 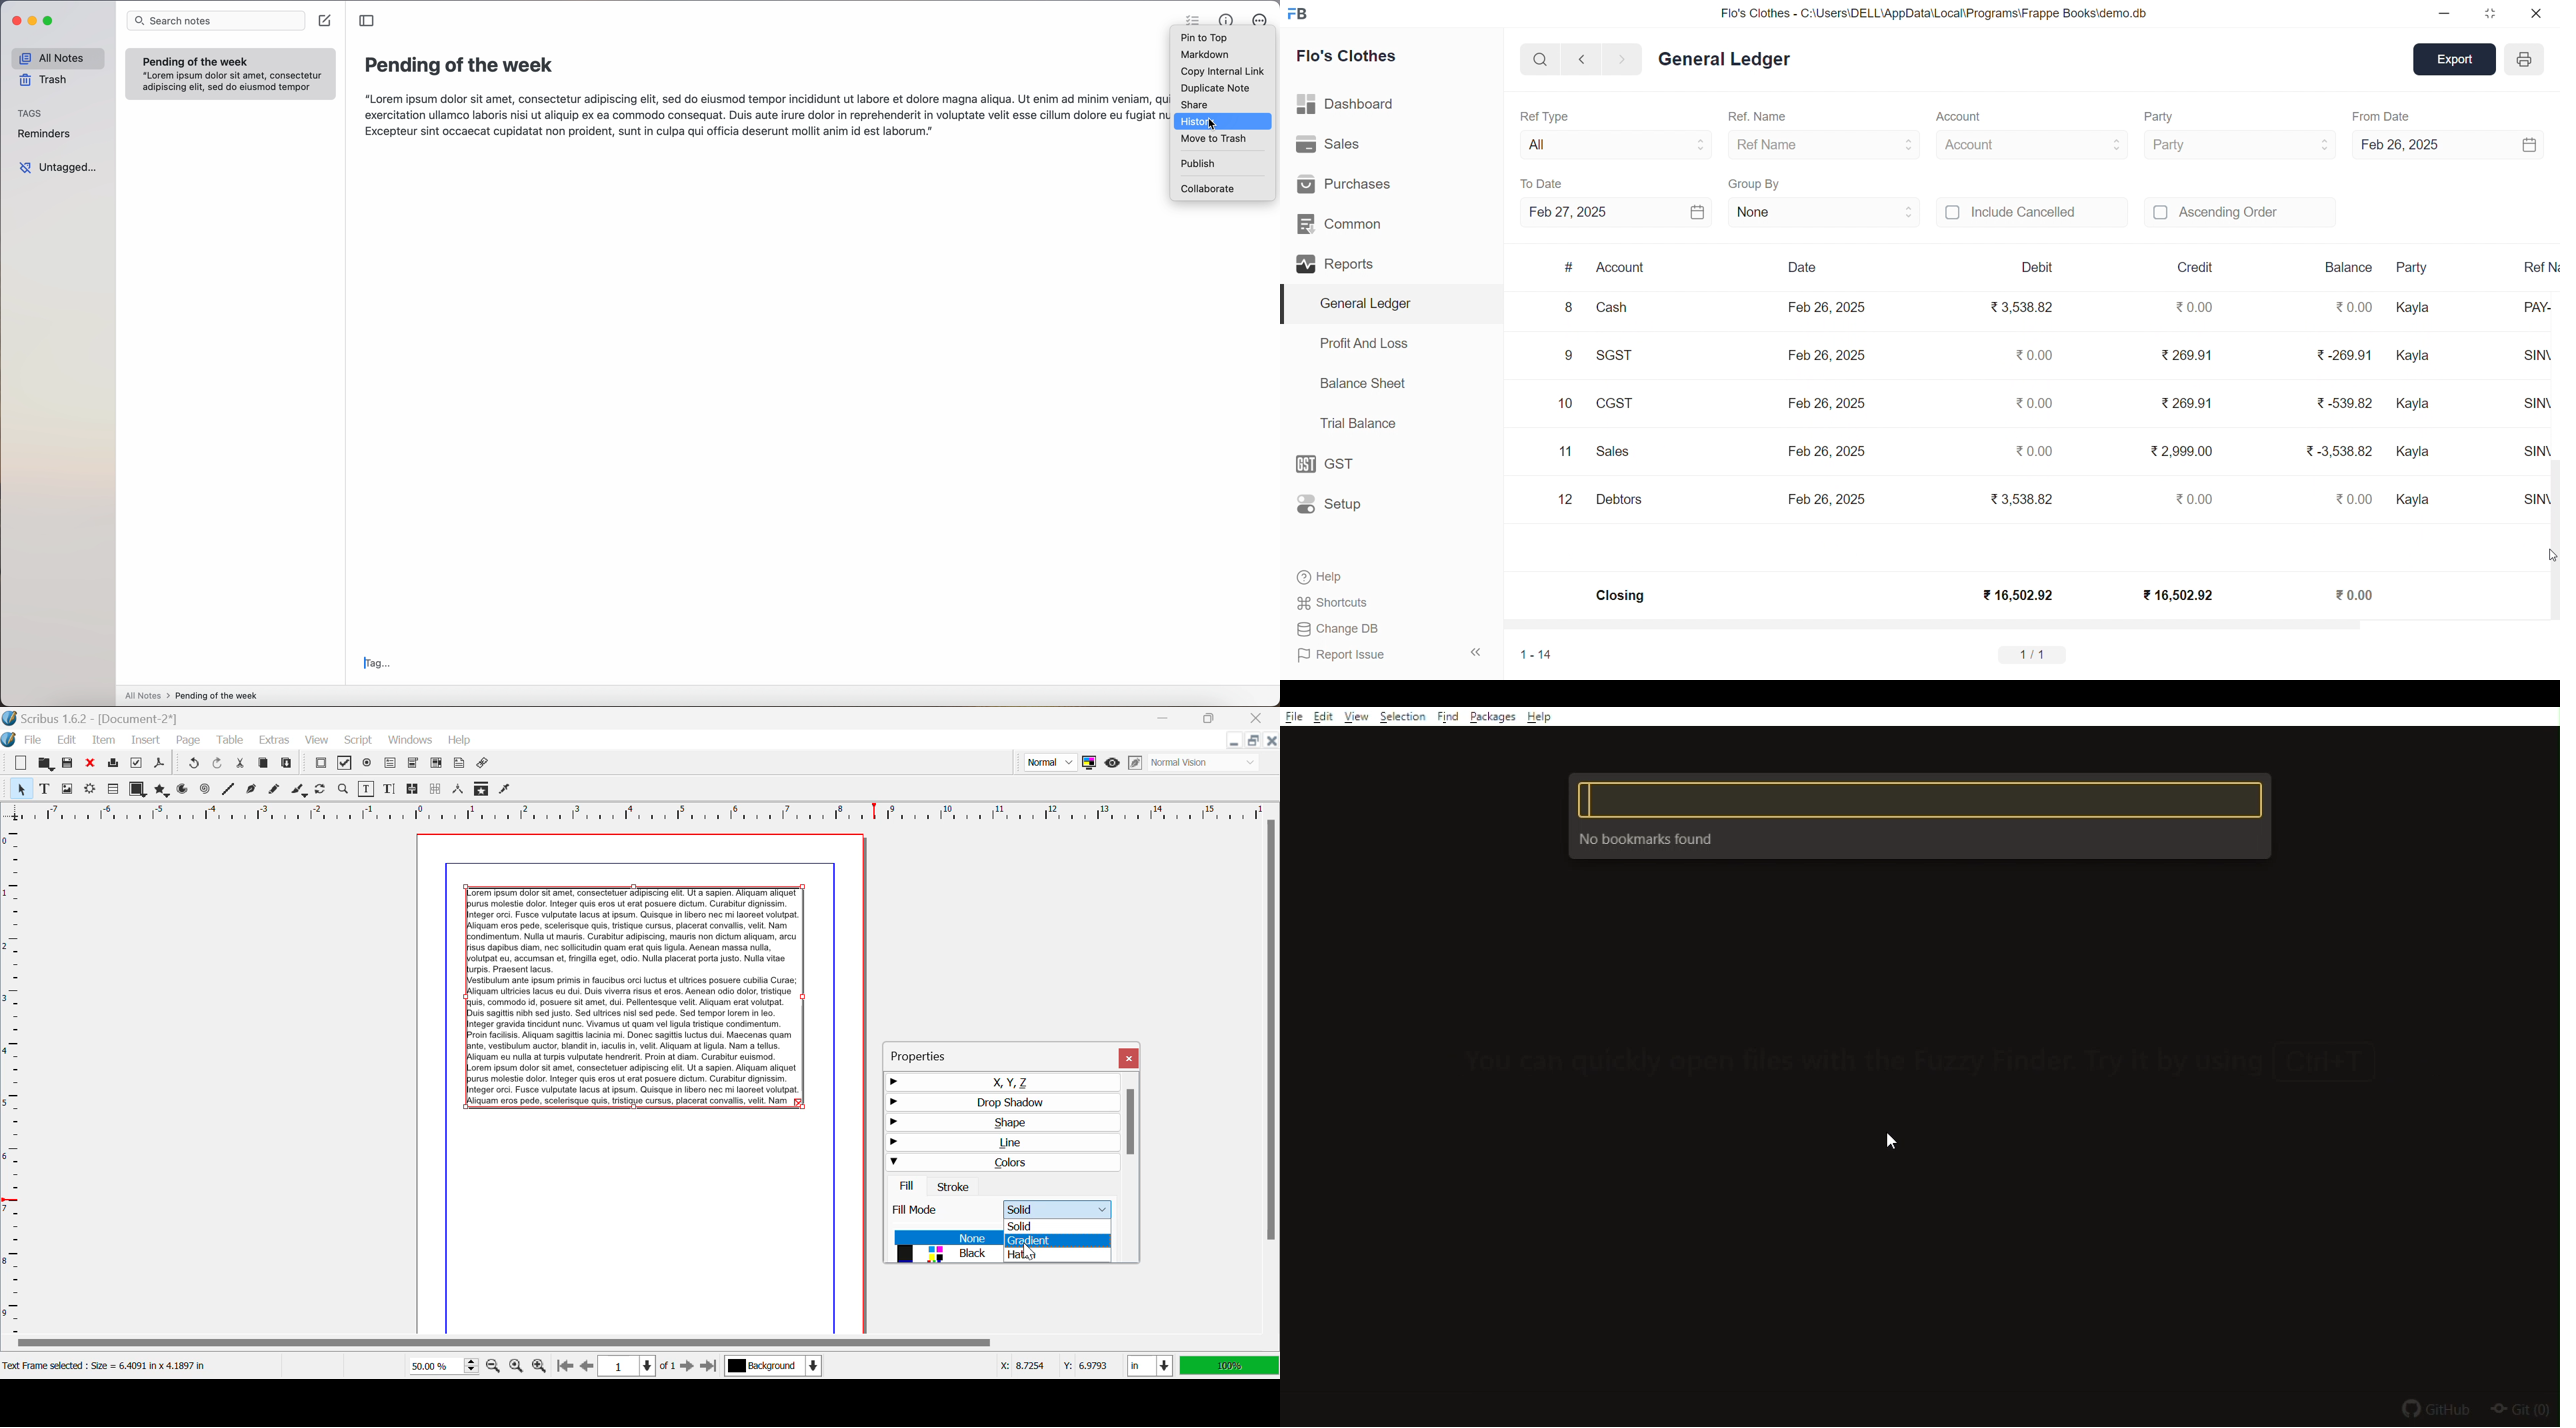 What do you see at coordinates (2240, 211) in the screenshot?
I see `Ascending Order` at bounding box center [2240, 211].